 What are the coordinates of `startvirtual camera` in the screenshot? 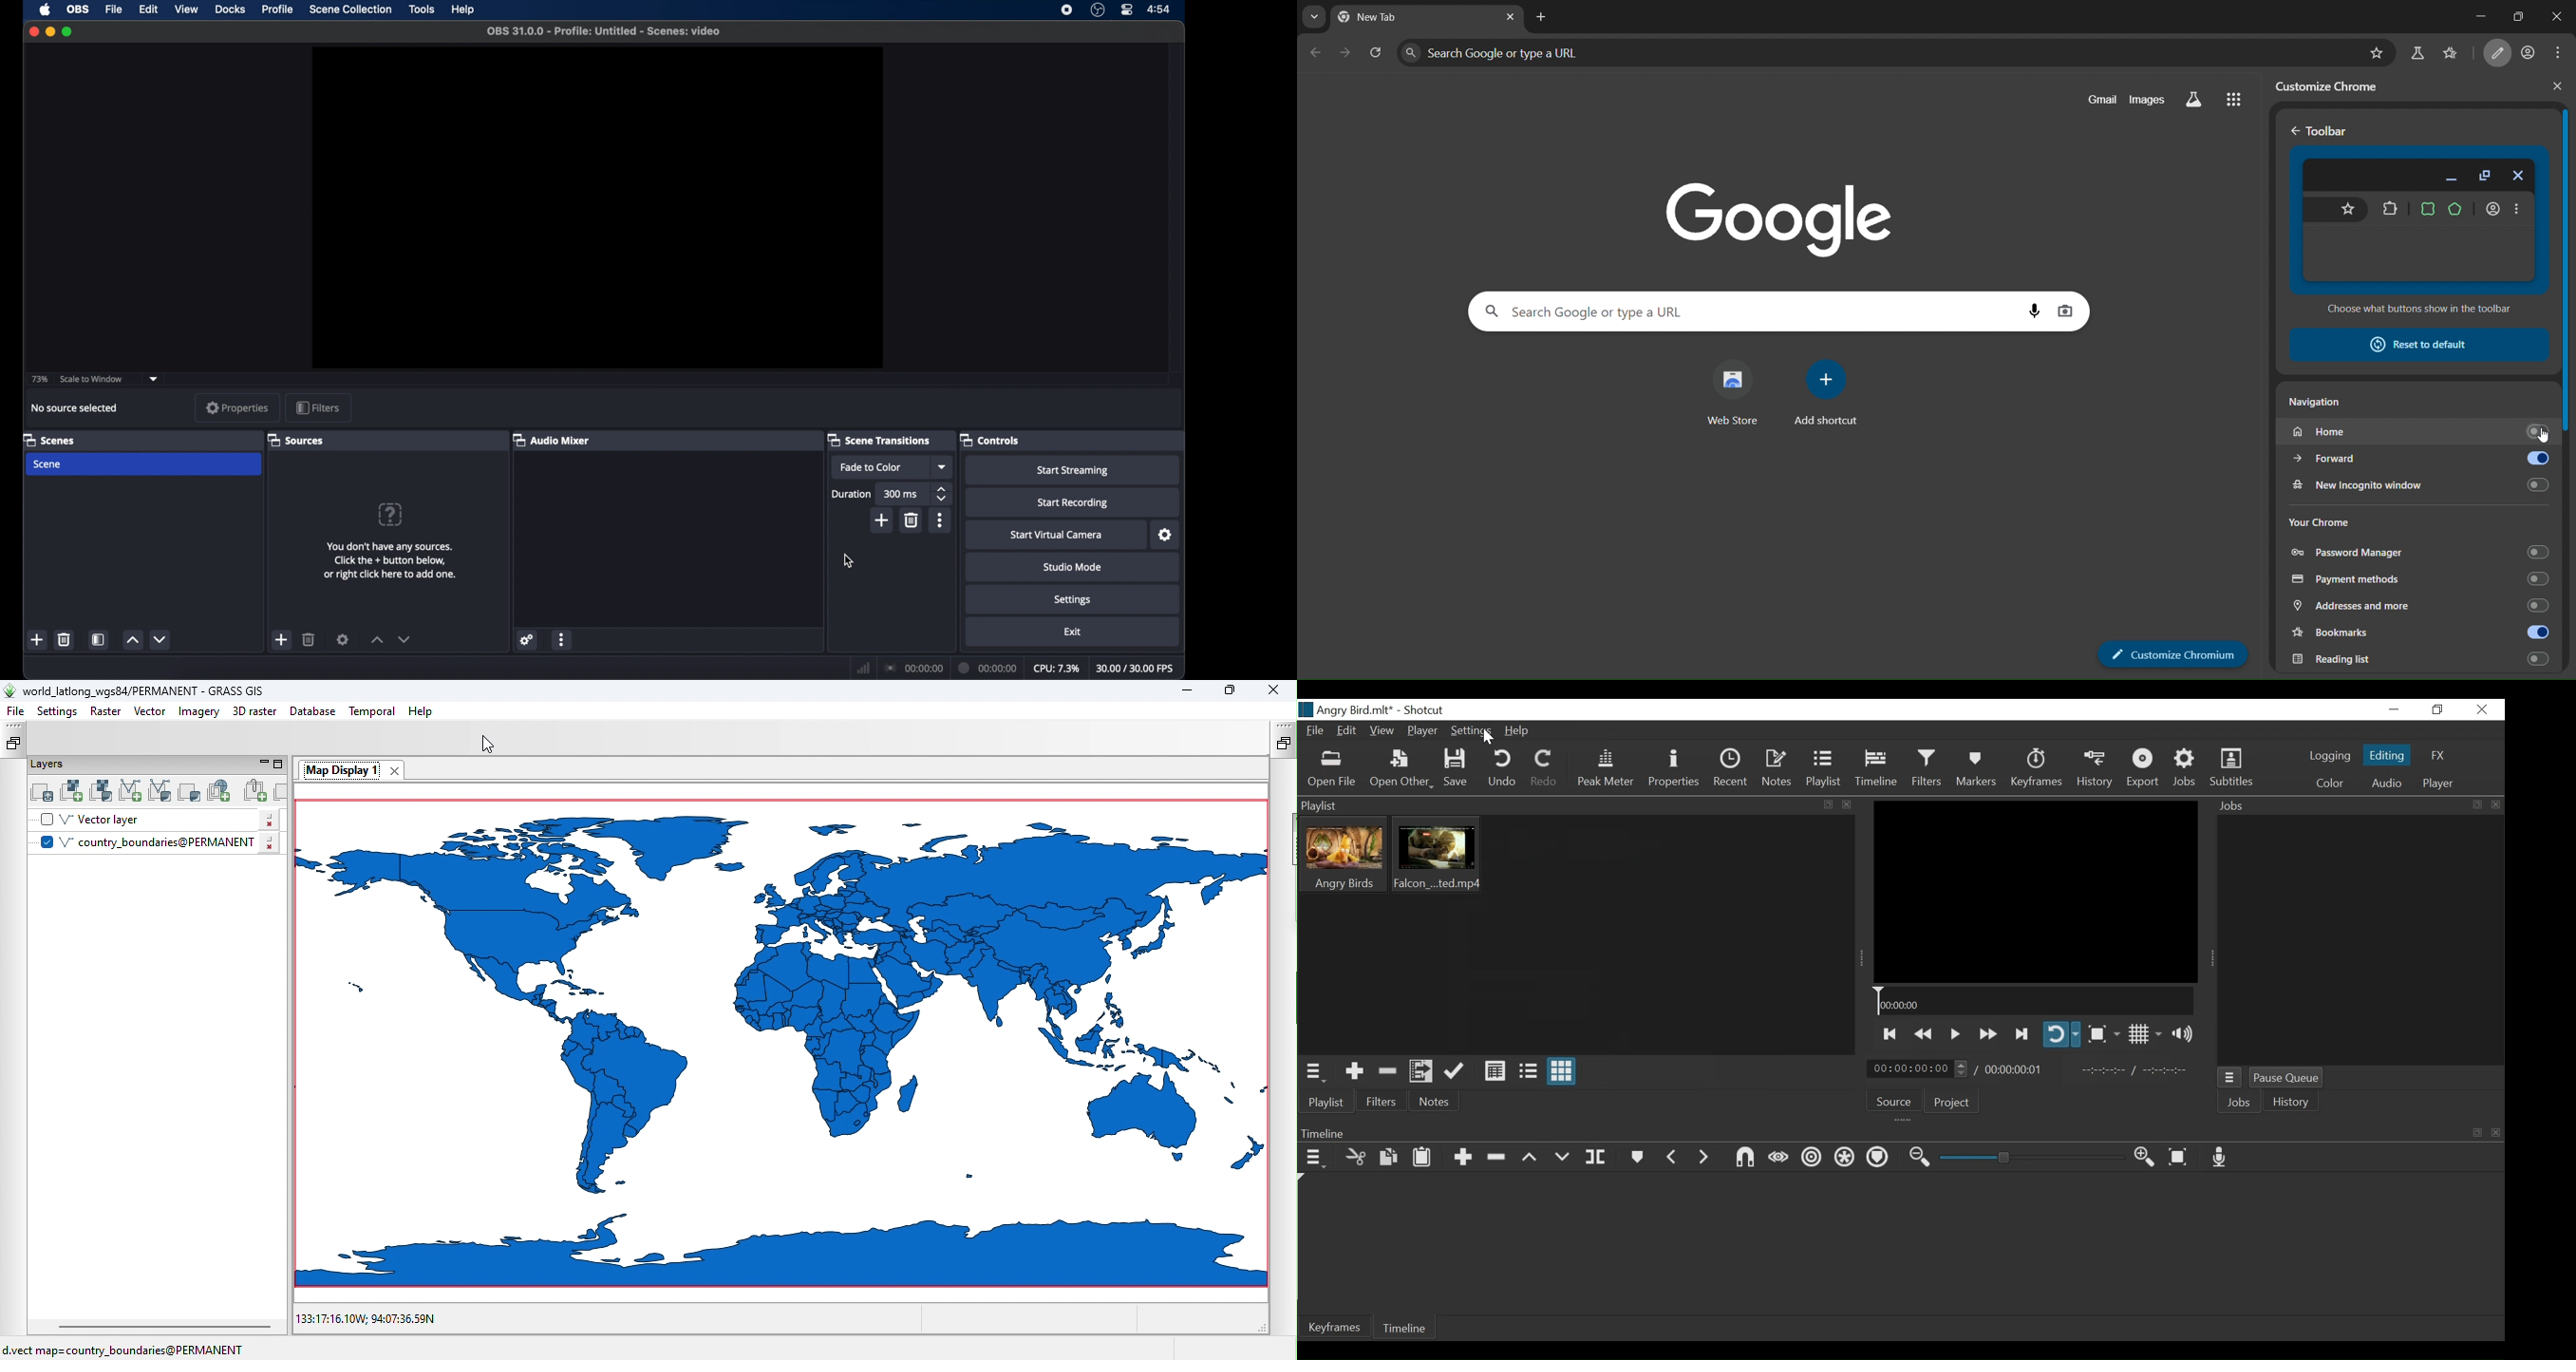 It's located at (1057, 535).